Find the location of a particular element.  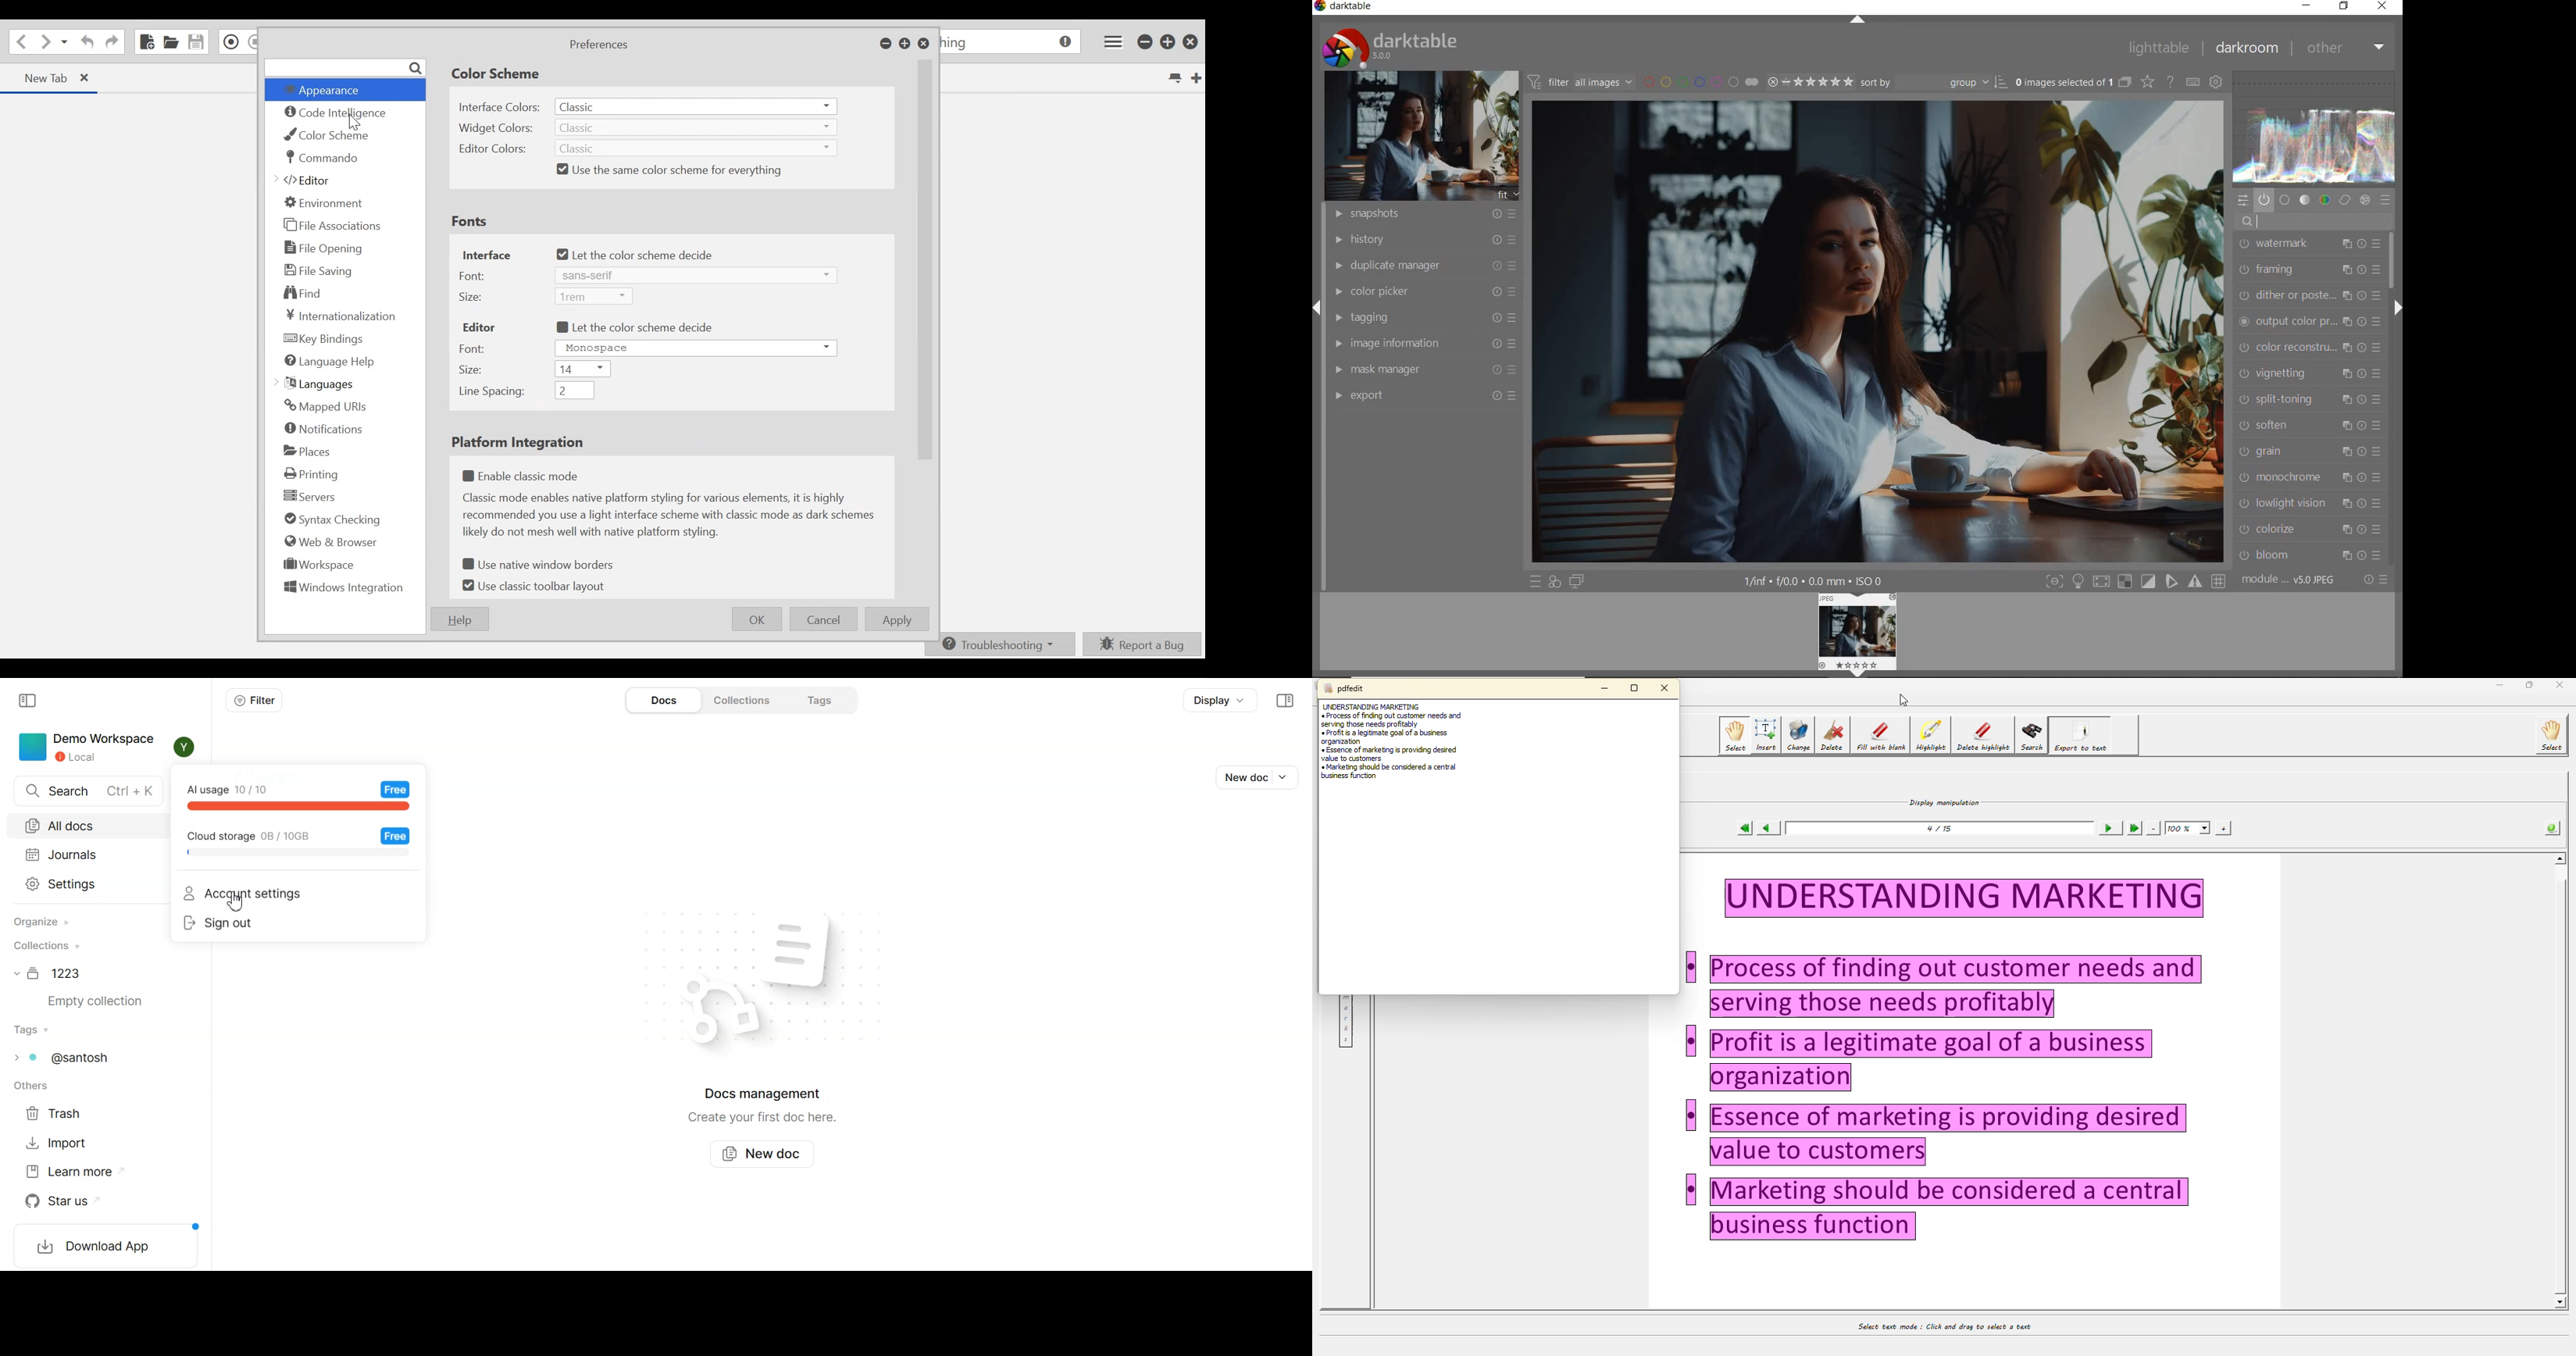

Open File is located at coordinates (171, 43).